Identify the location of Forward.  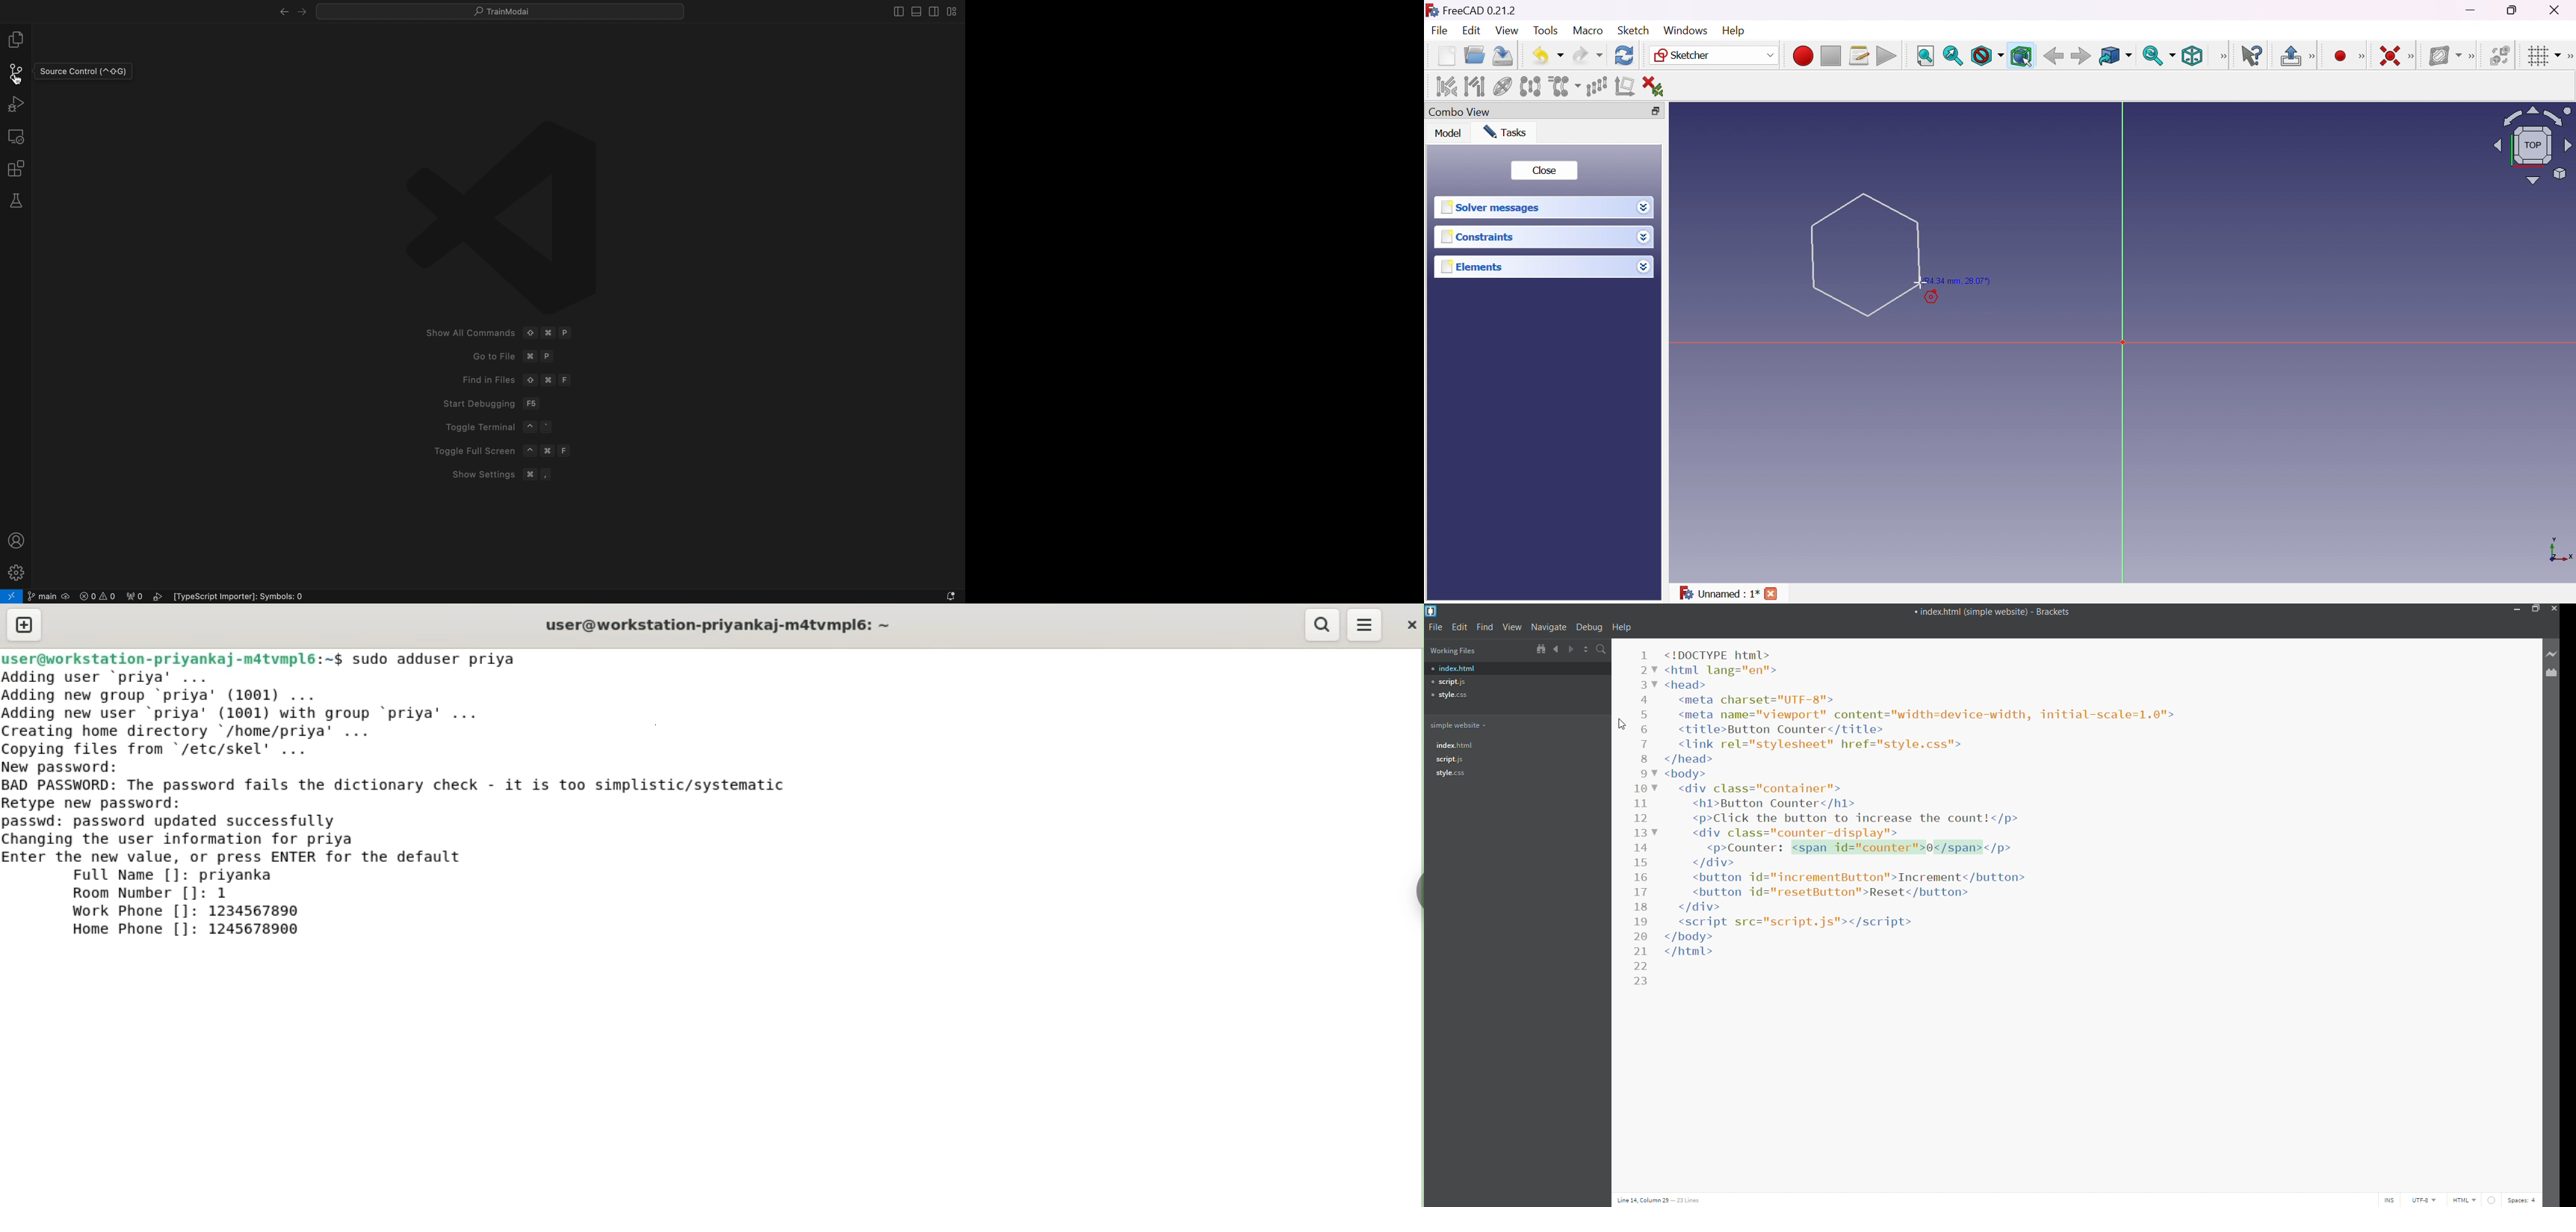
(2082, 55).